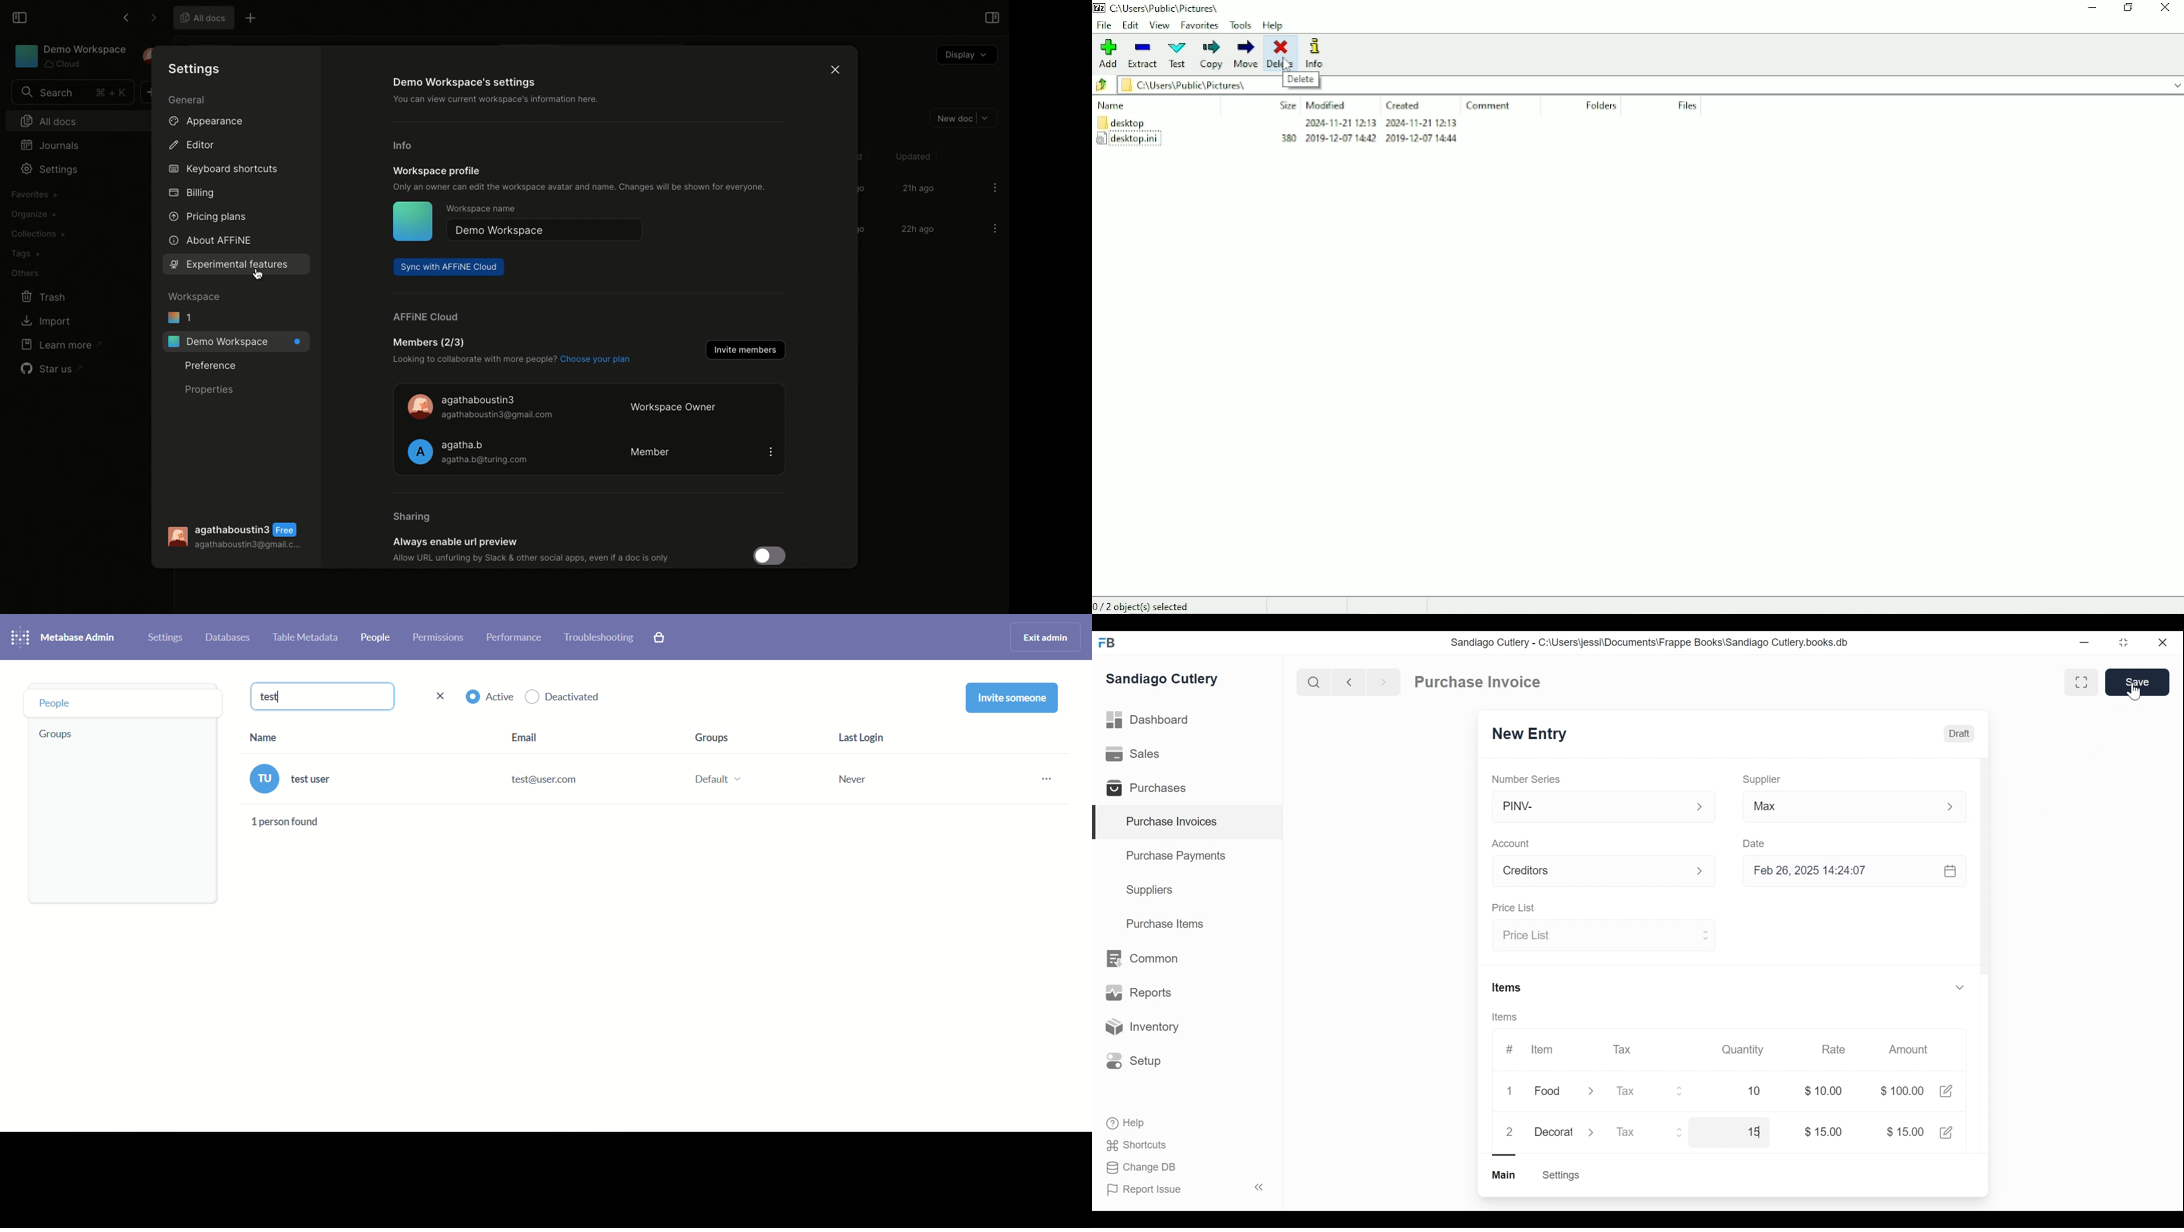  Describe the element at coordinates (1960, 735) in the screenshot. I see `Draft` at that location.